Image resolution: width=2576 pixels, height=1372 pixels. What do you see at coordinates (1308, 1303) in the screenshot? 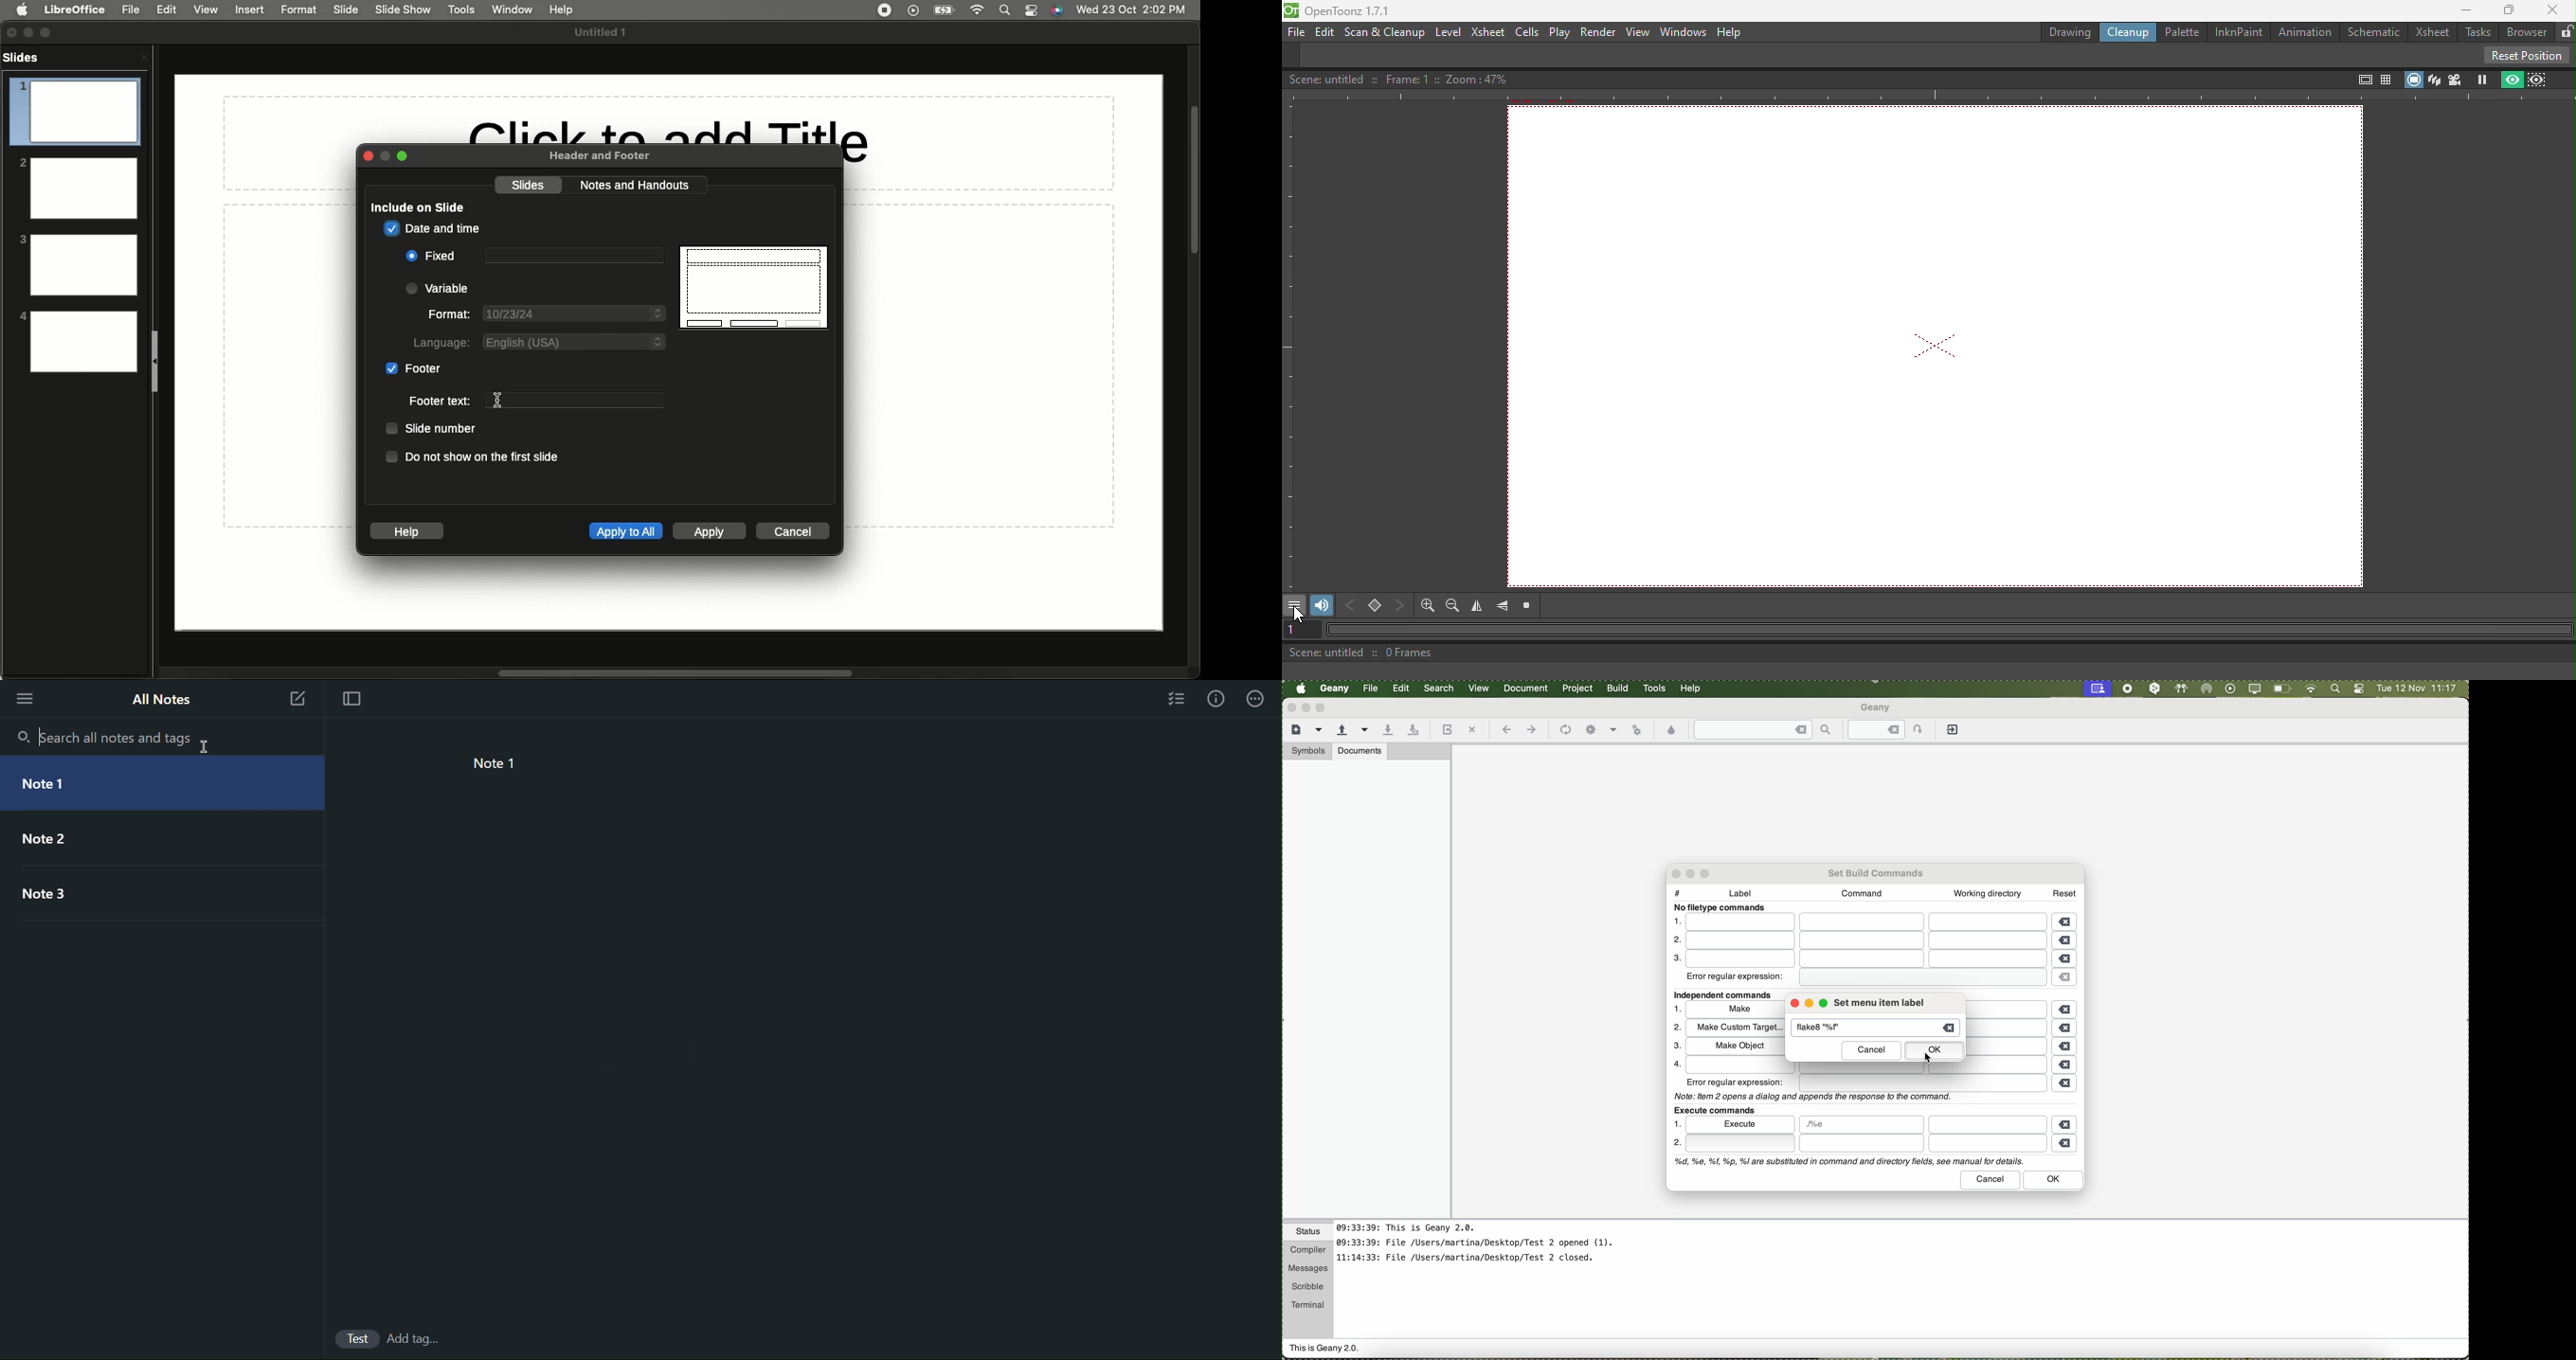
I see `terminal` at bounding box center [1308, 1303].